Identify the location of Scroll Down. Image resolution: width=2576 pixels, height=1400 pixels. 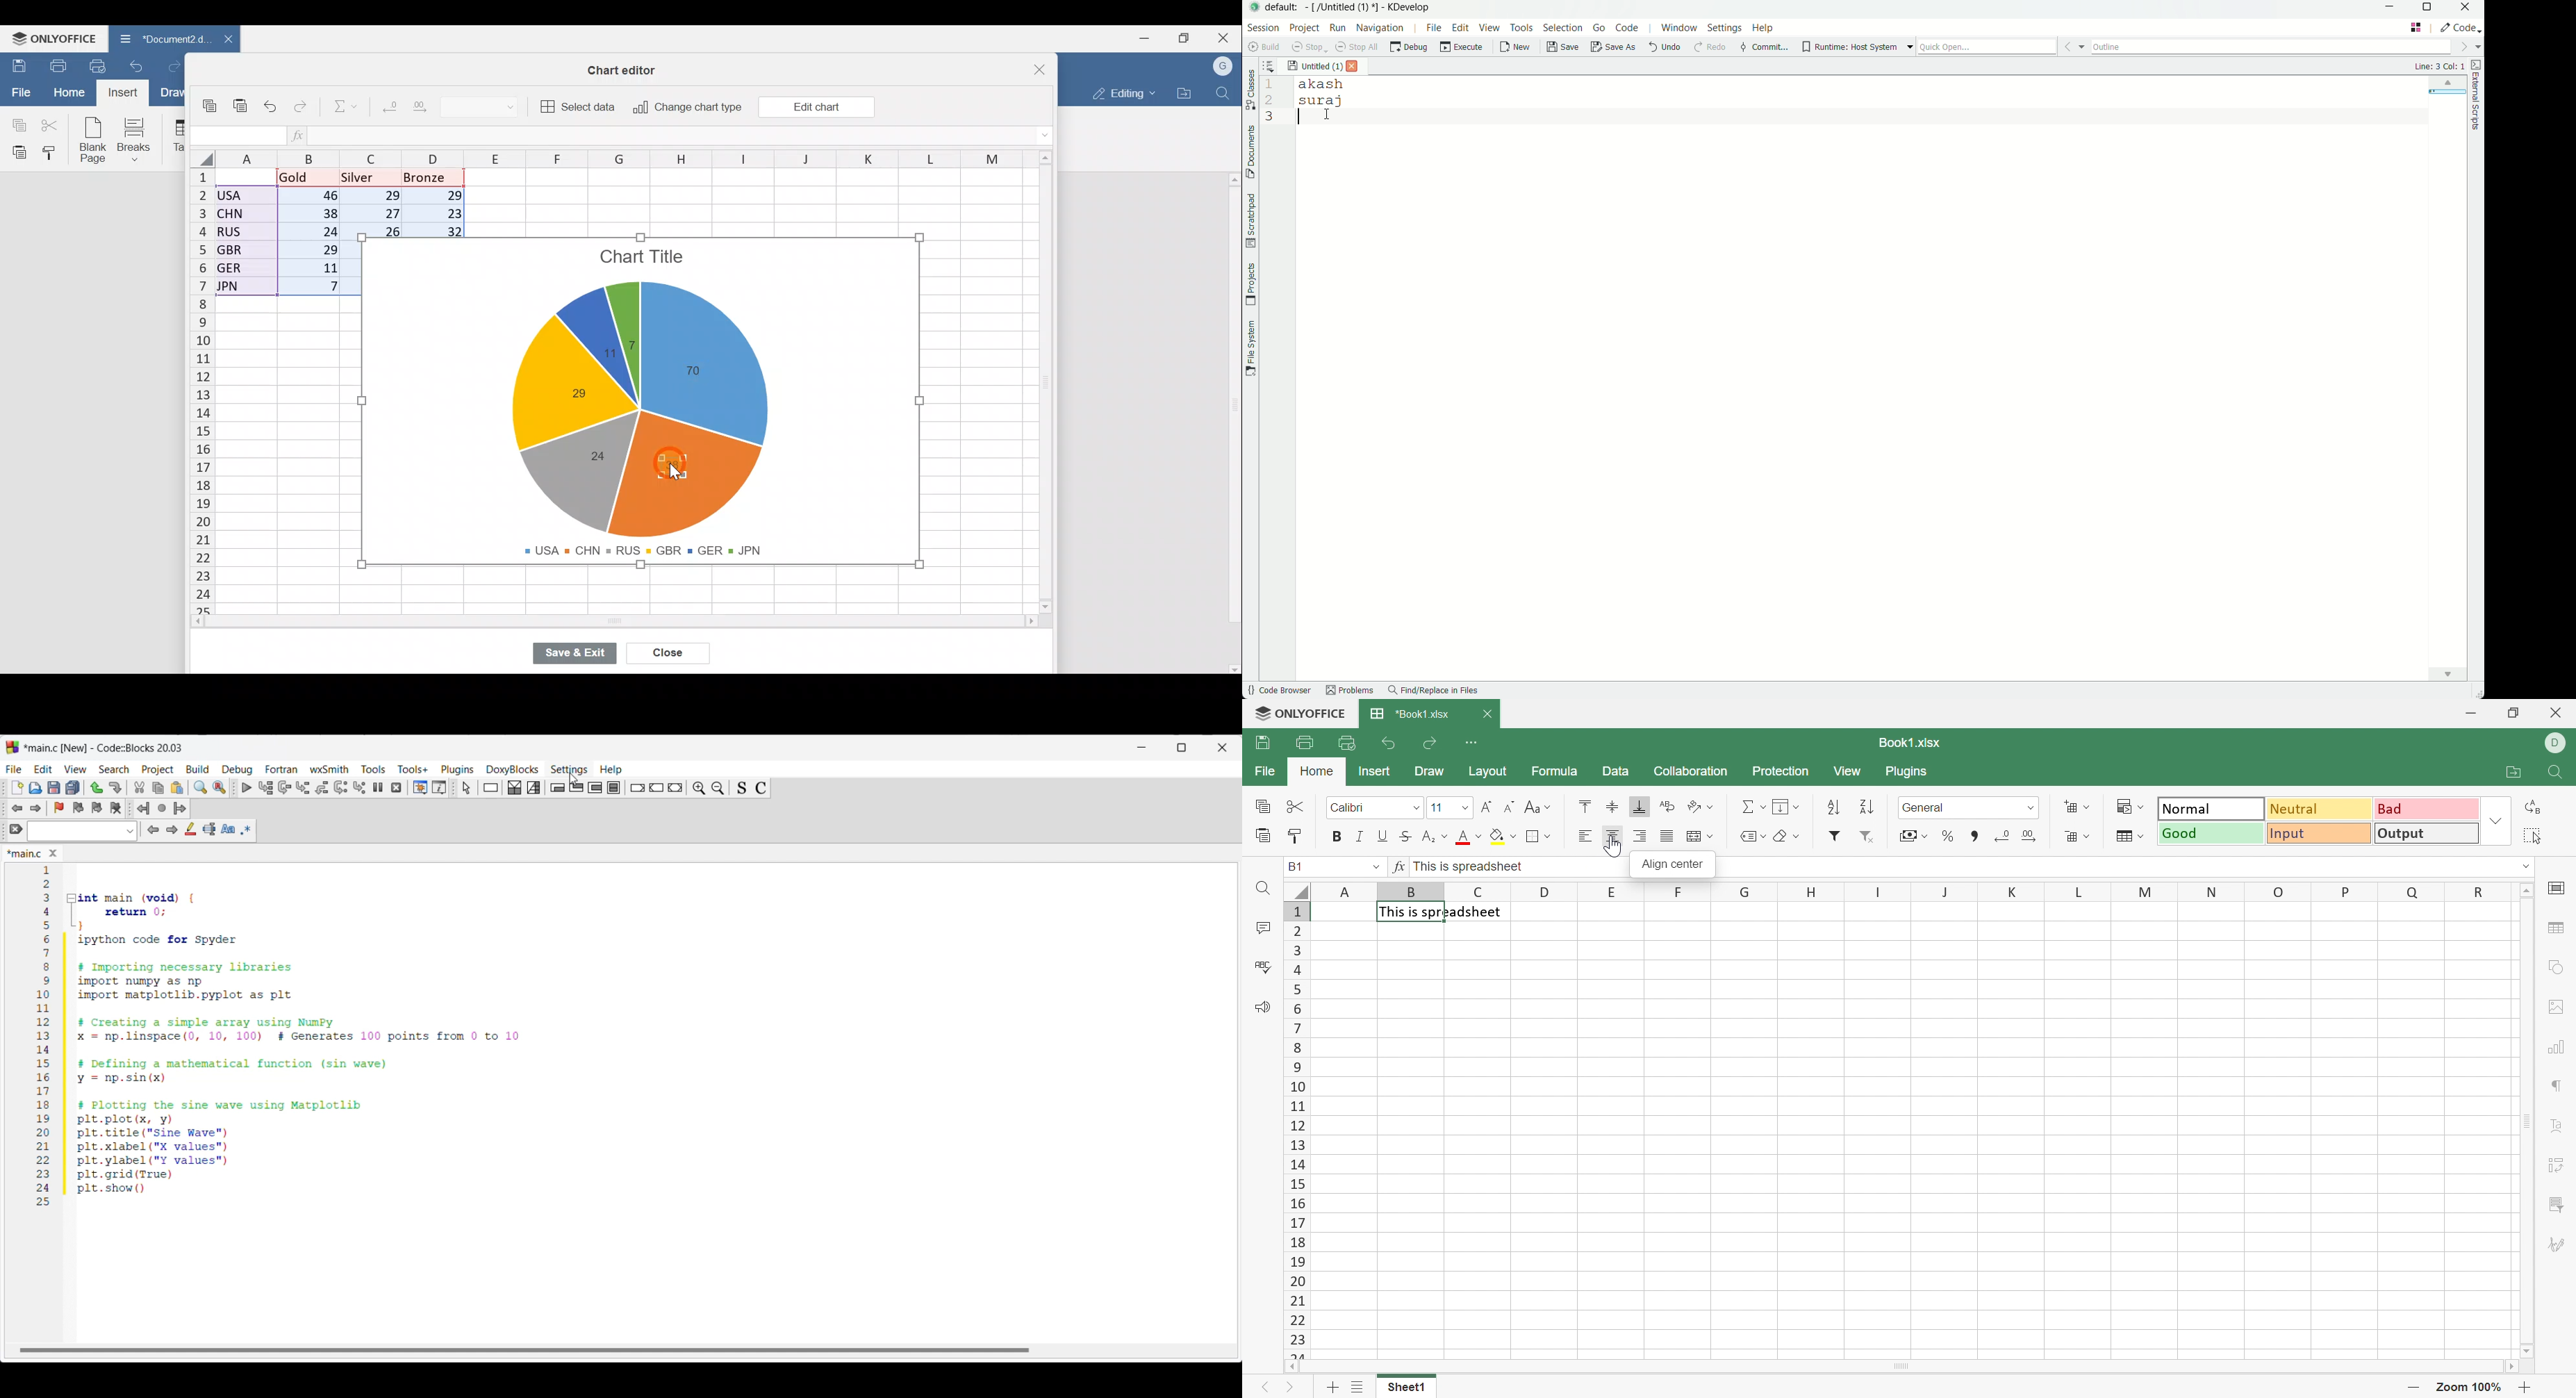
(2524, 1351).